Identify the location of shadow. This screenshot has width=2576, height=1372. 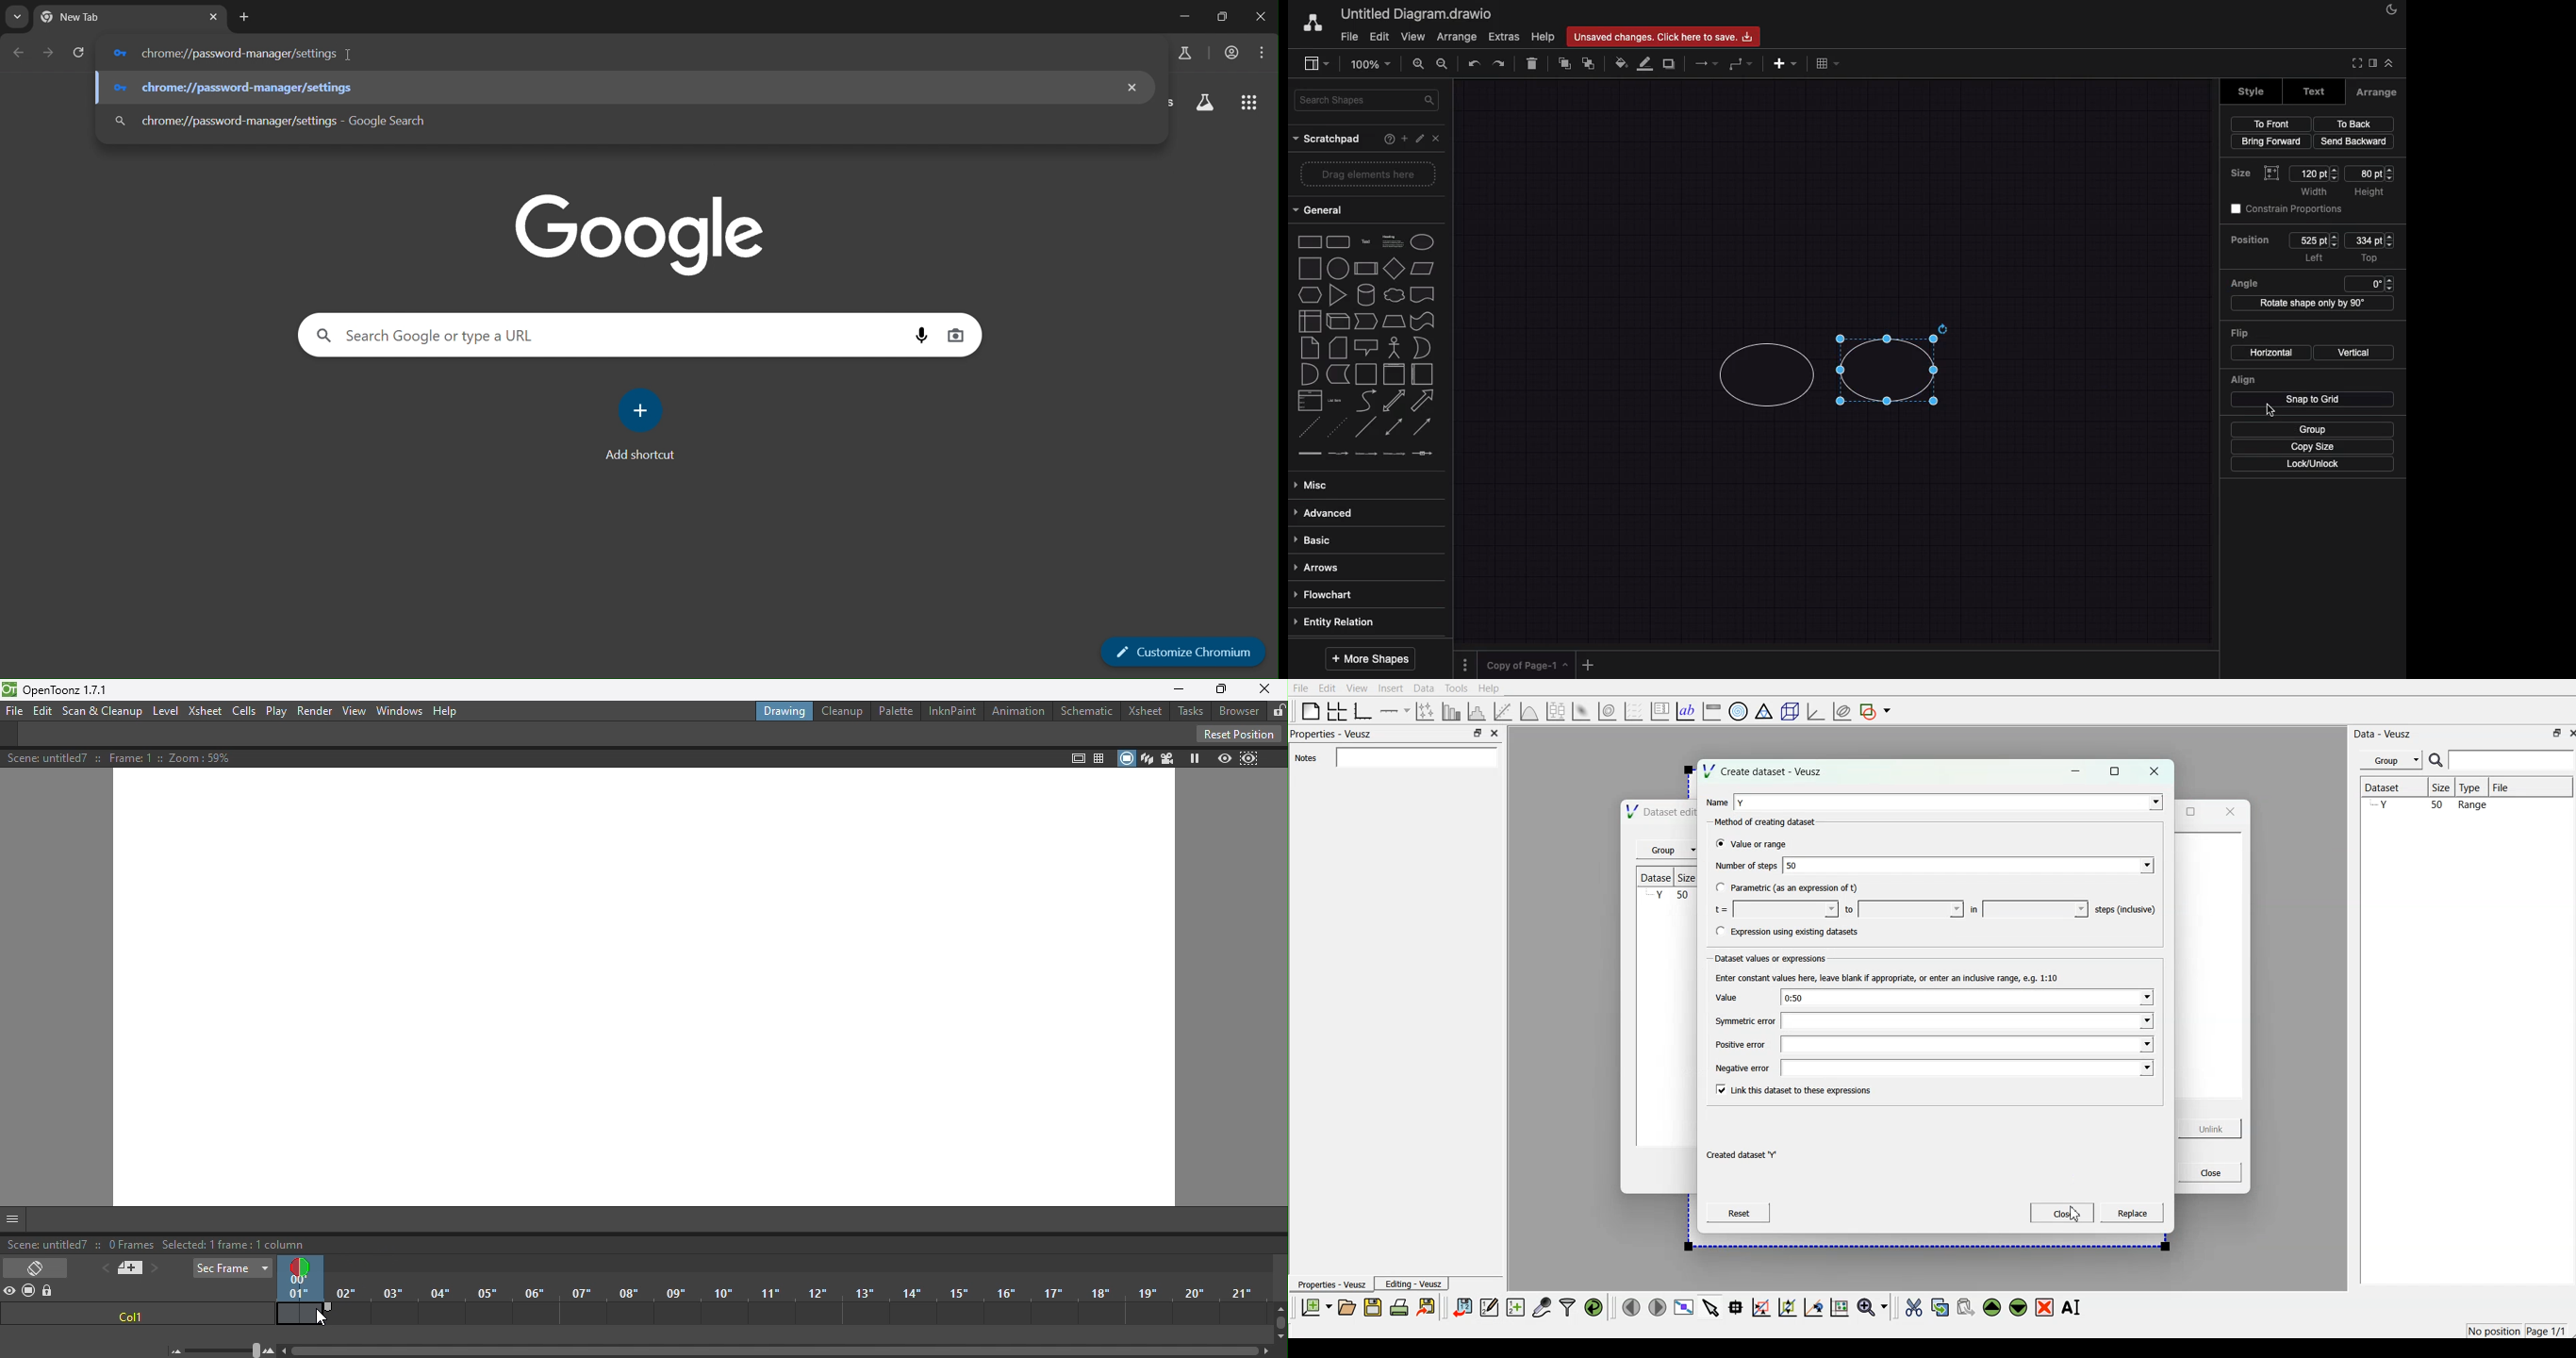
(1670, 63).